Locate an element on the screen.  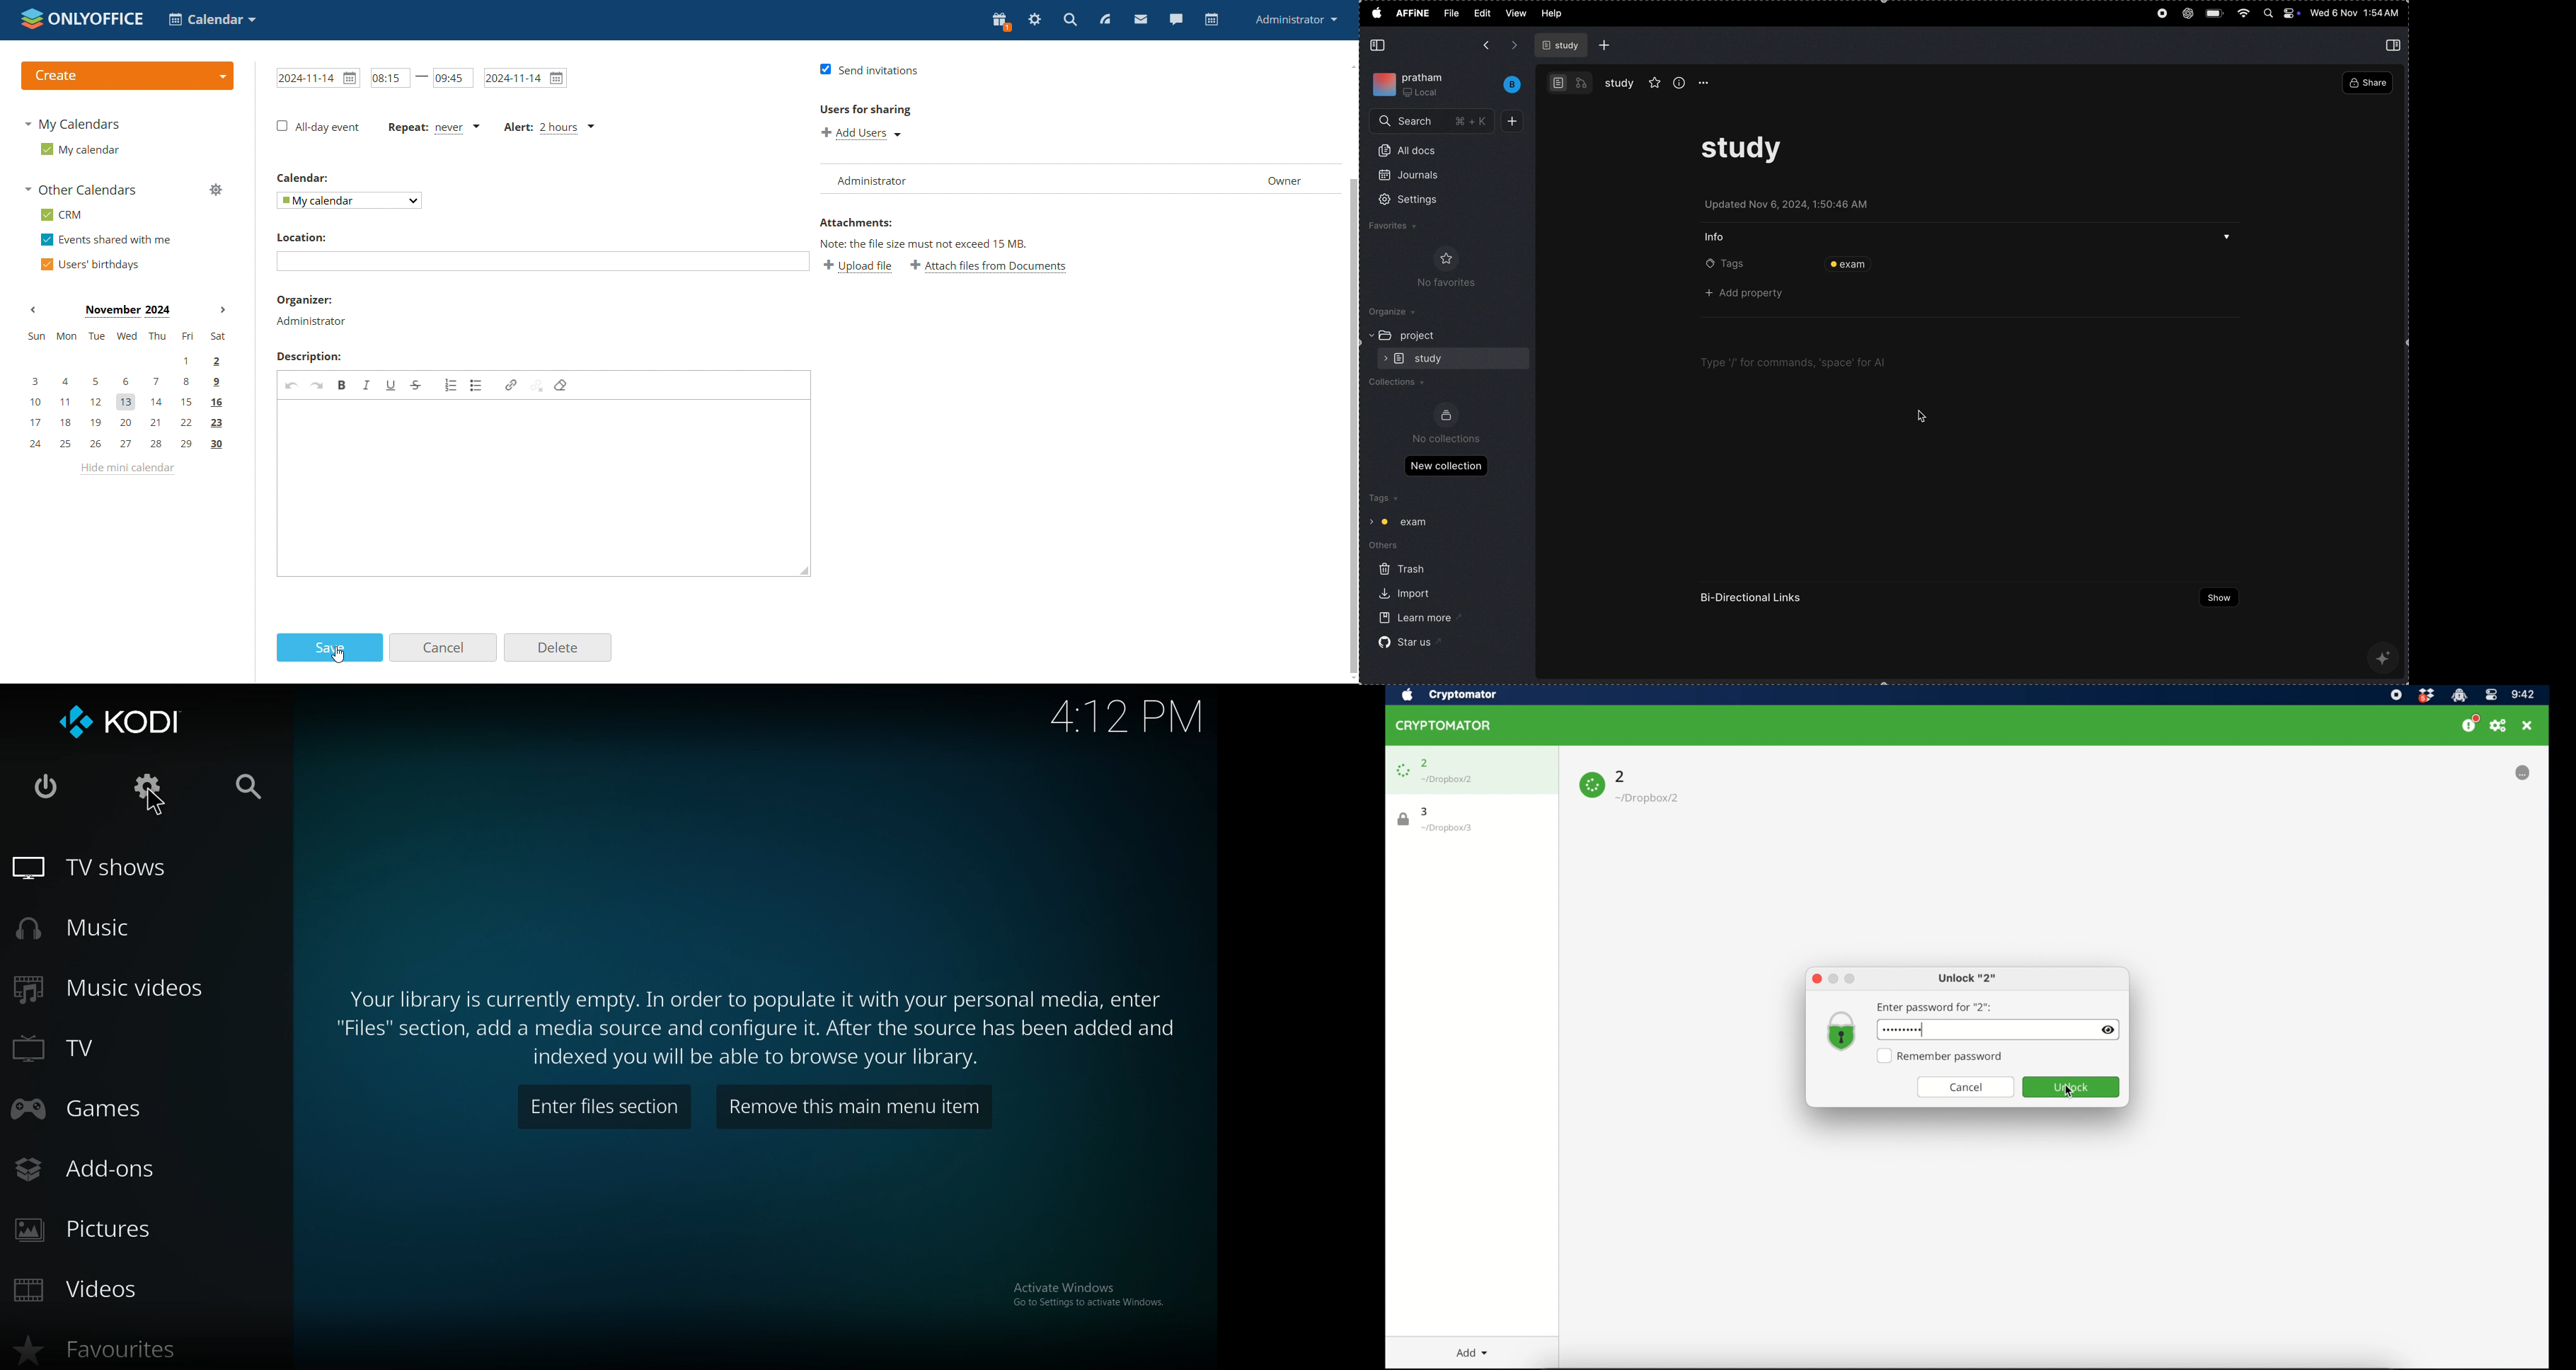
collection logo is located at coordinates (1446, 415).